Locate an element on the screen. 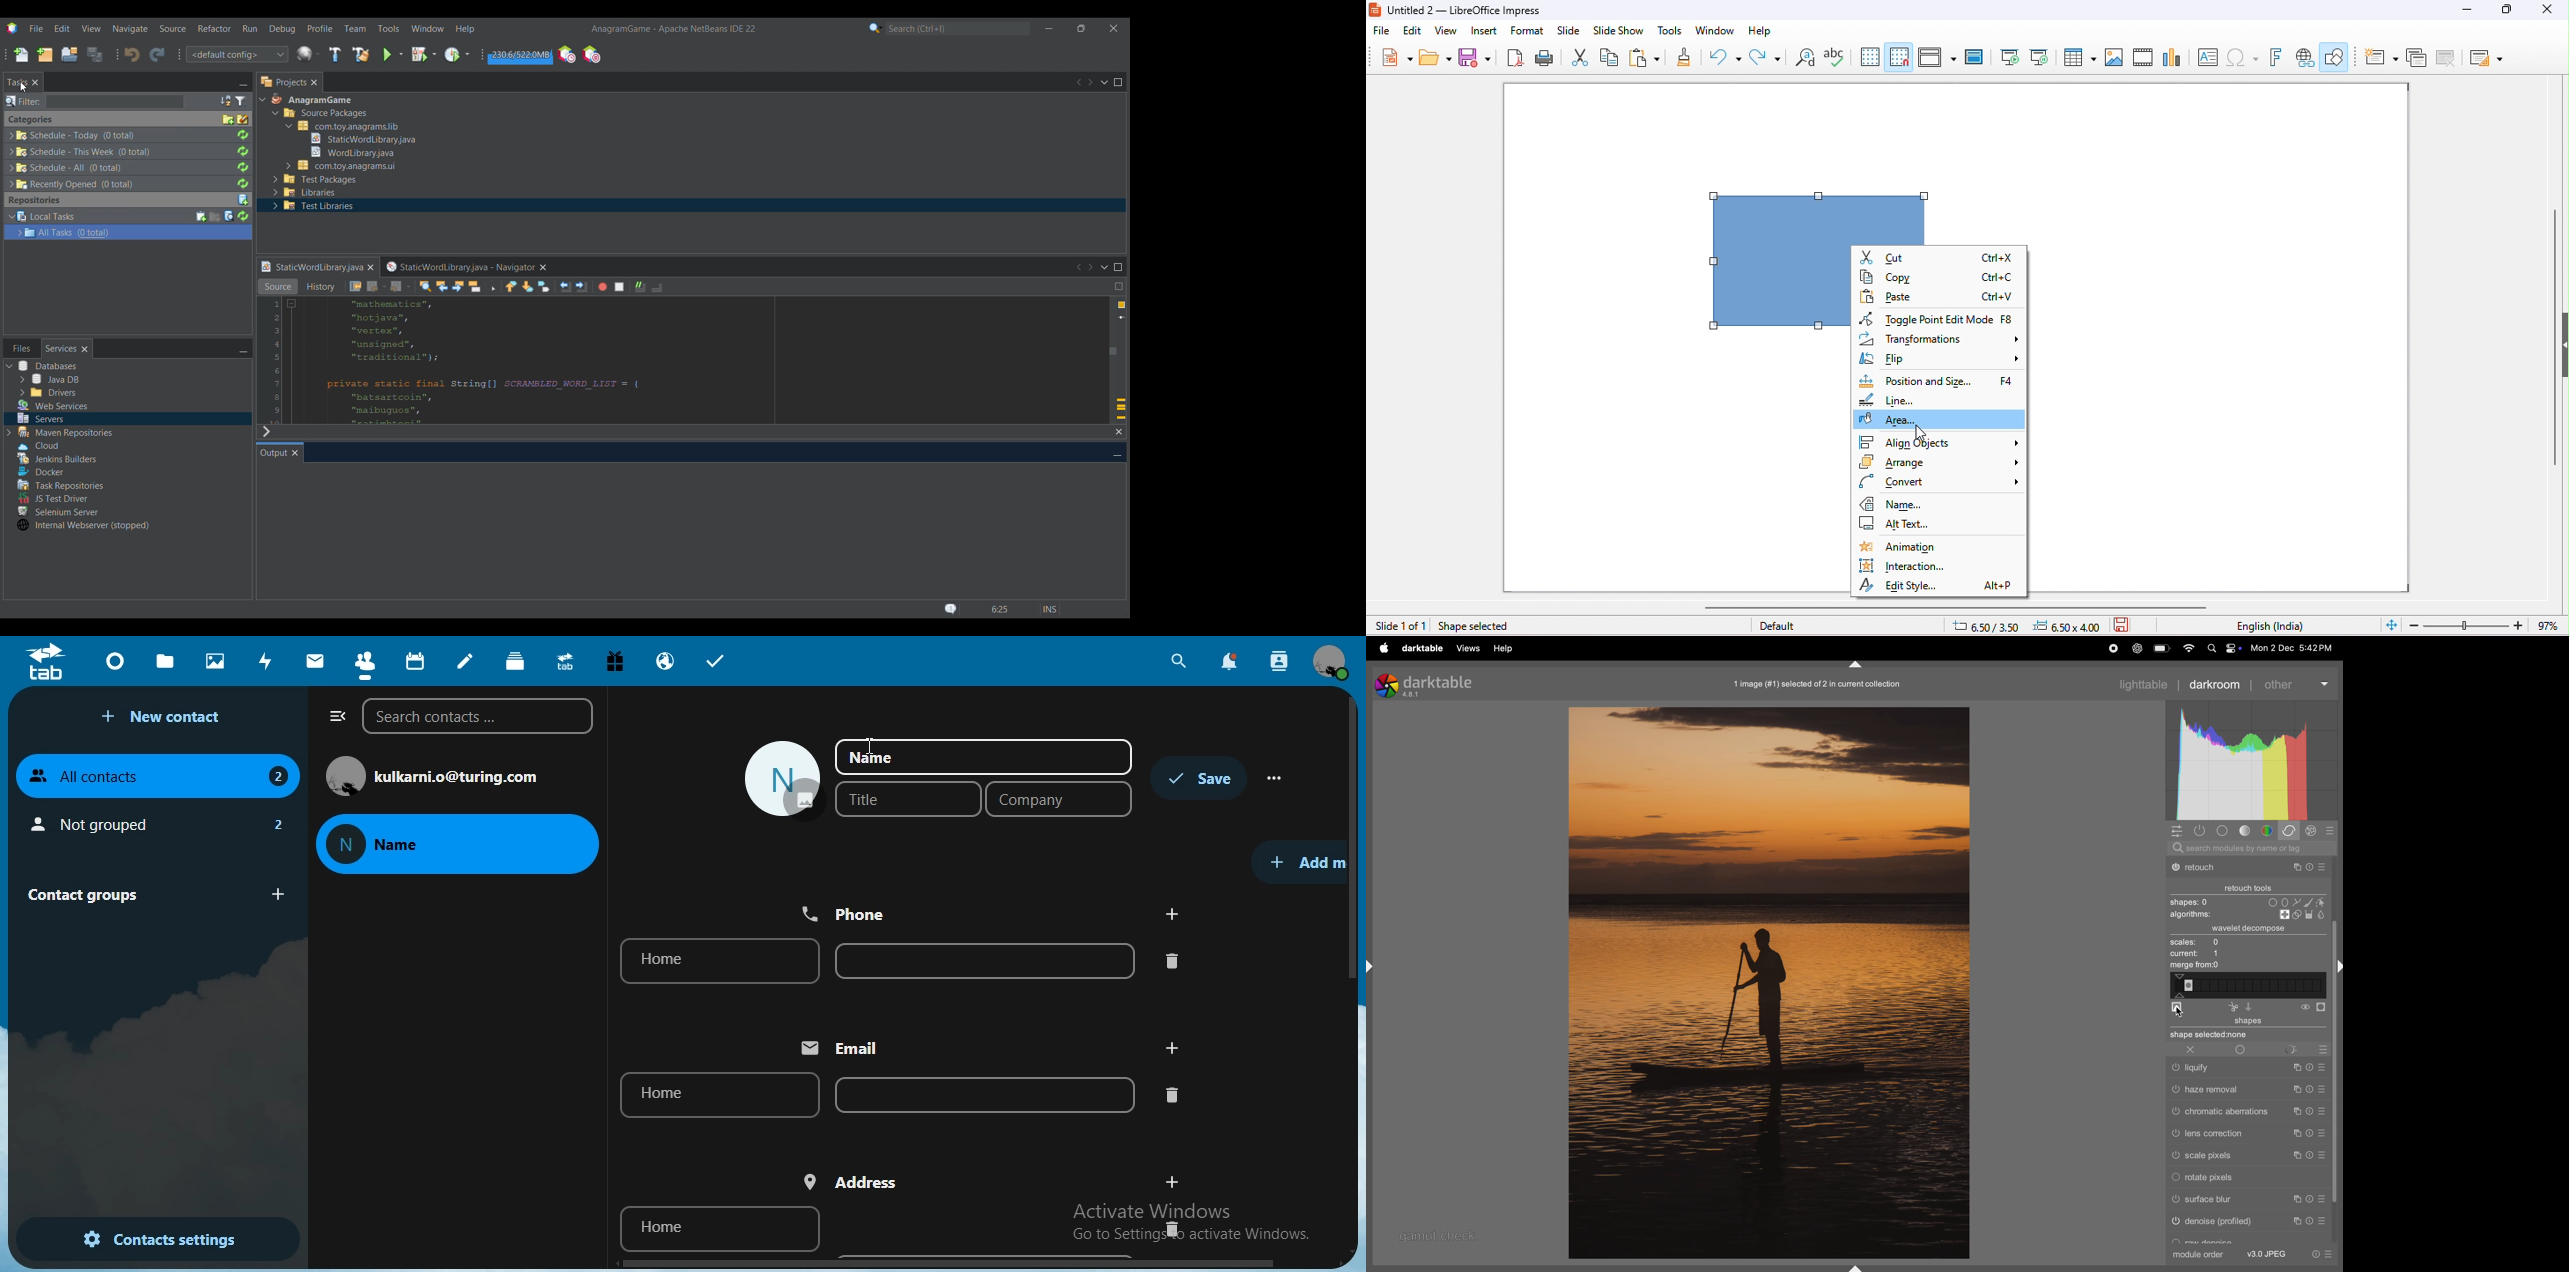  activity is located at coordinates (265, 661).